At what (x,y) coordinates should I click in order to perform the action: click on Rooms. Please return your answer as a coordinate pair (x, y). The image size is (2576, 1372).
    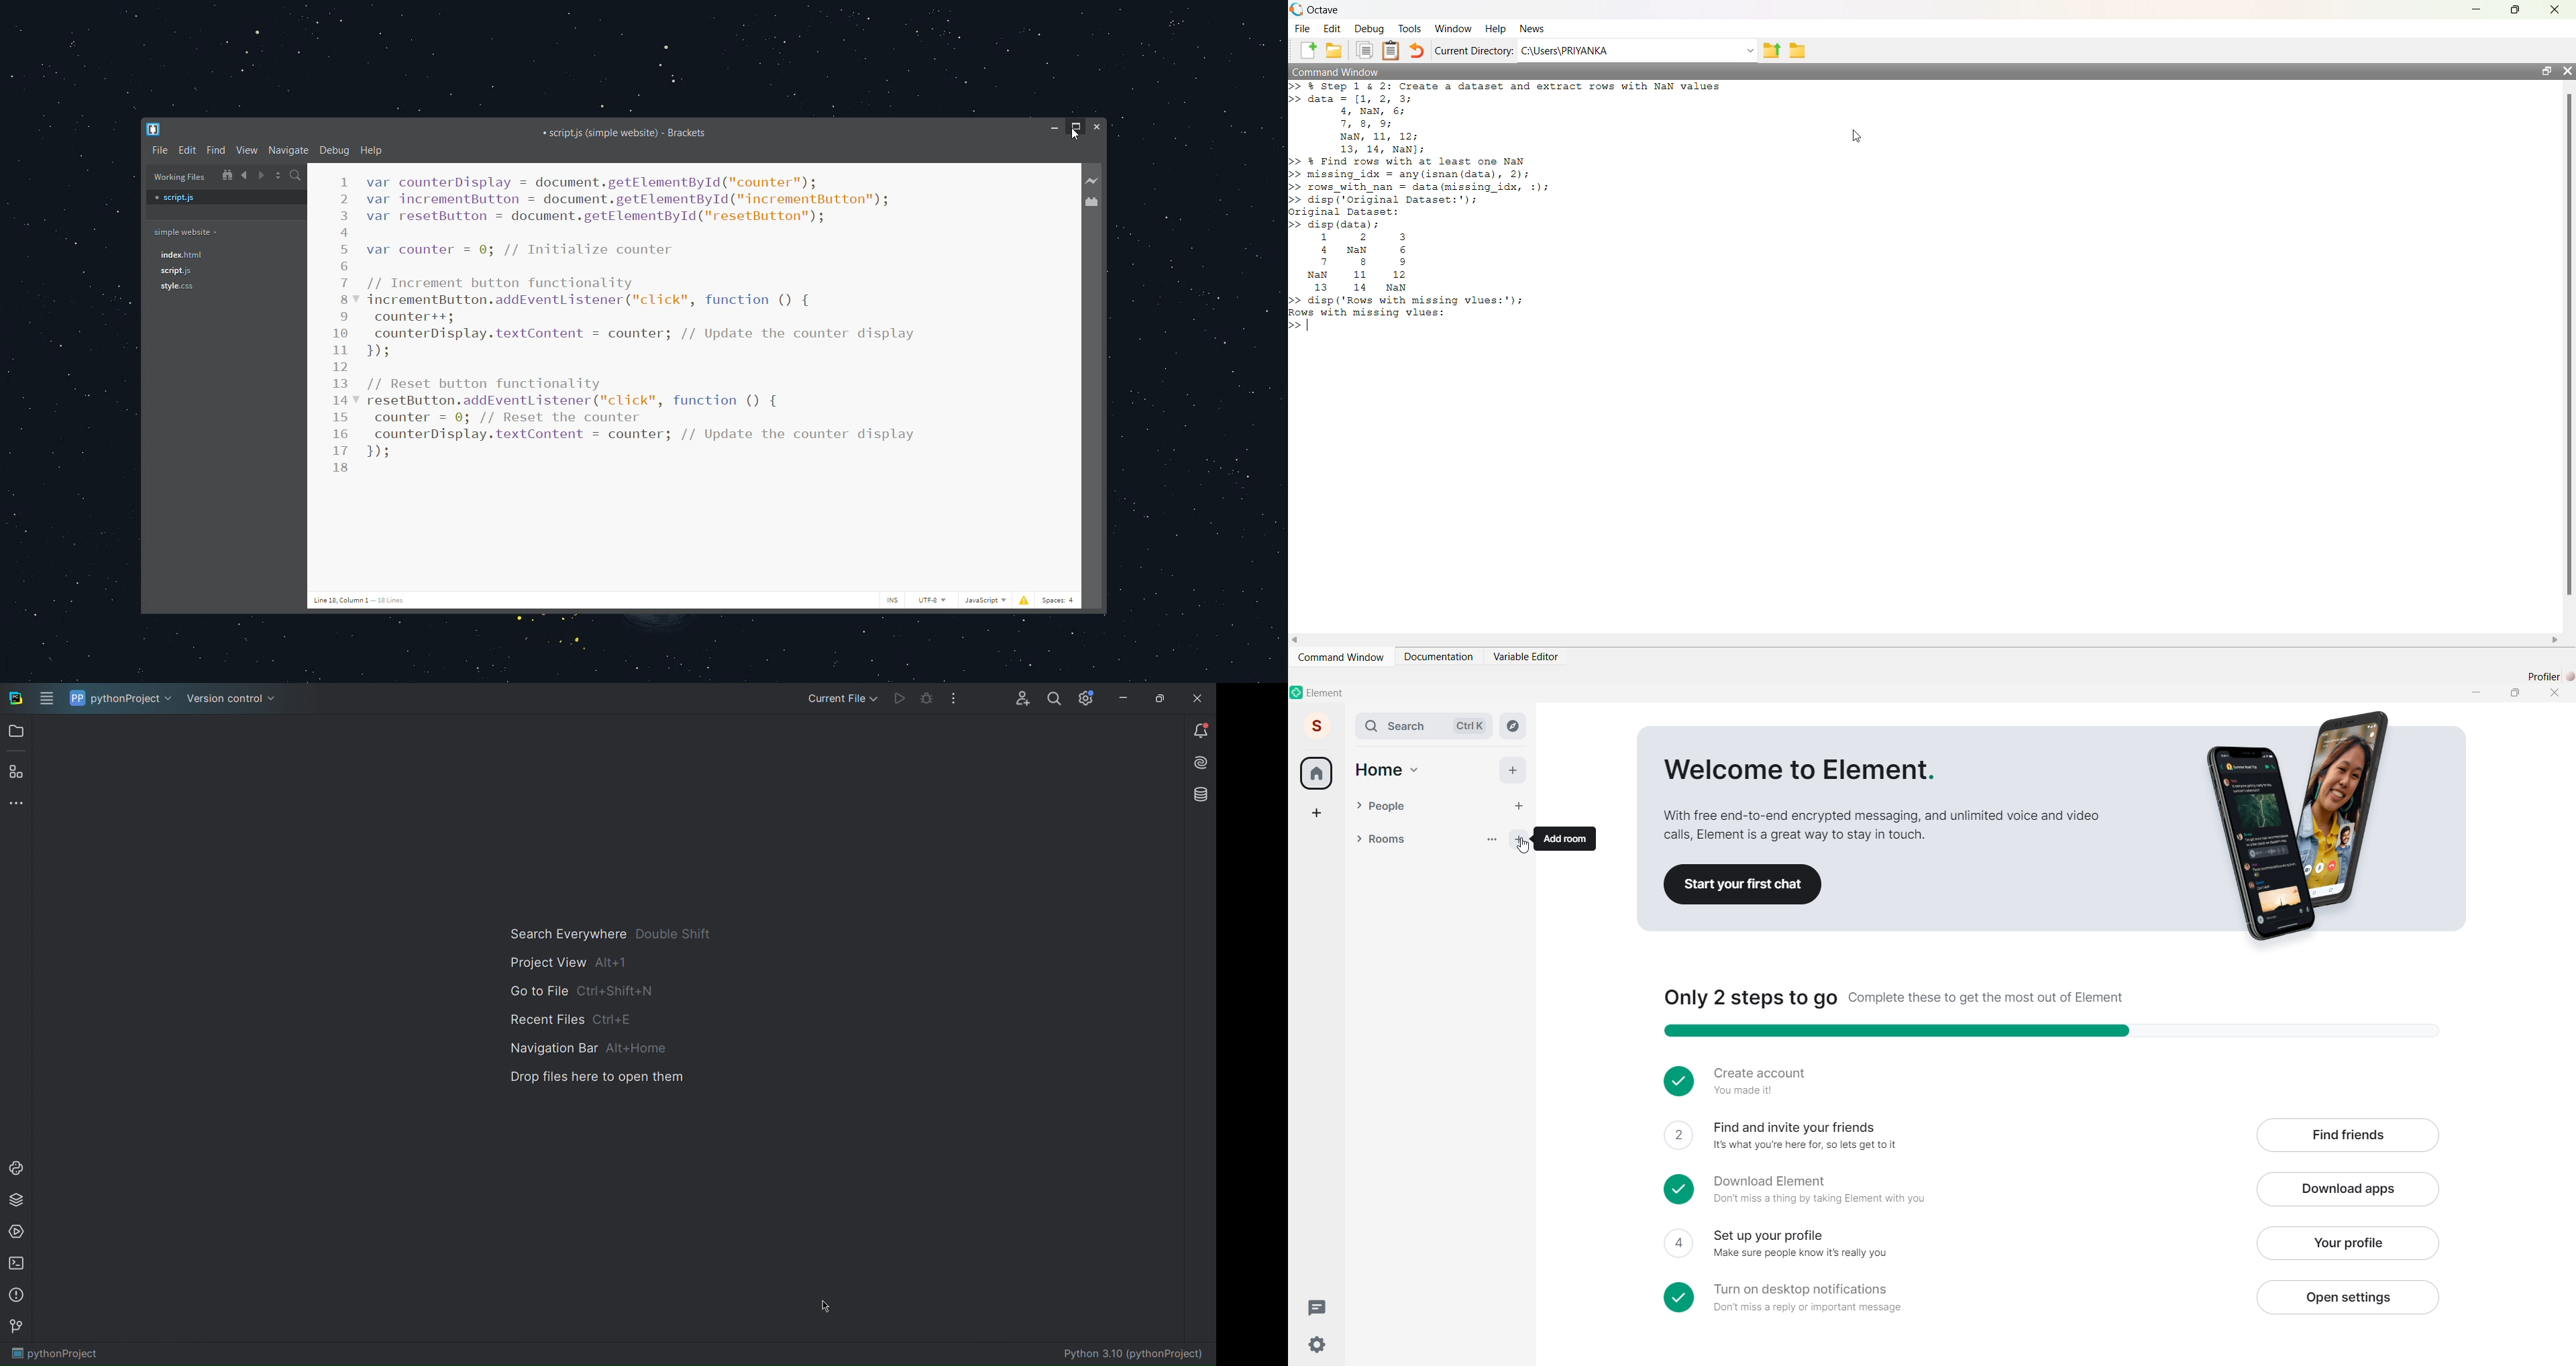
    Looking at the image, I should click on (1423, 840).